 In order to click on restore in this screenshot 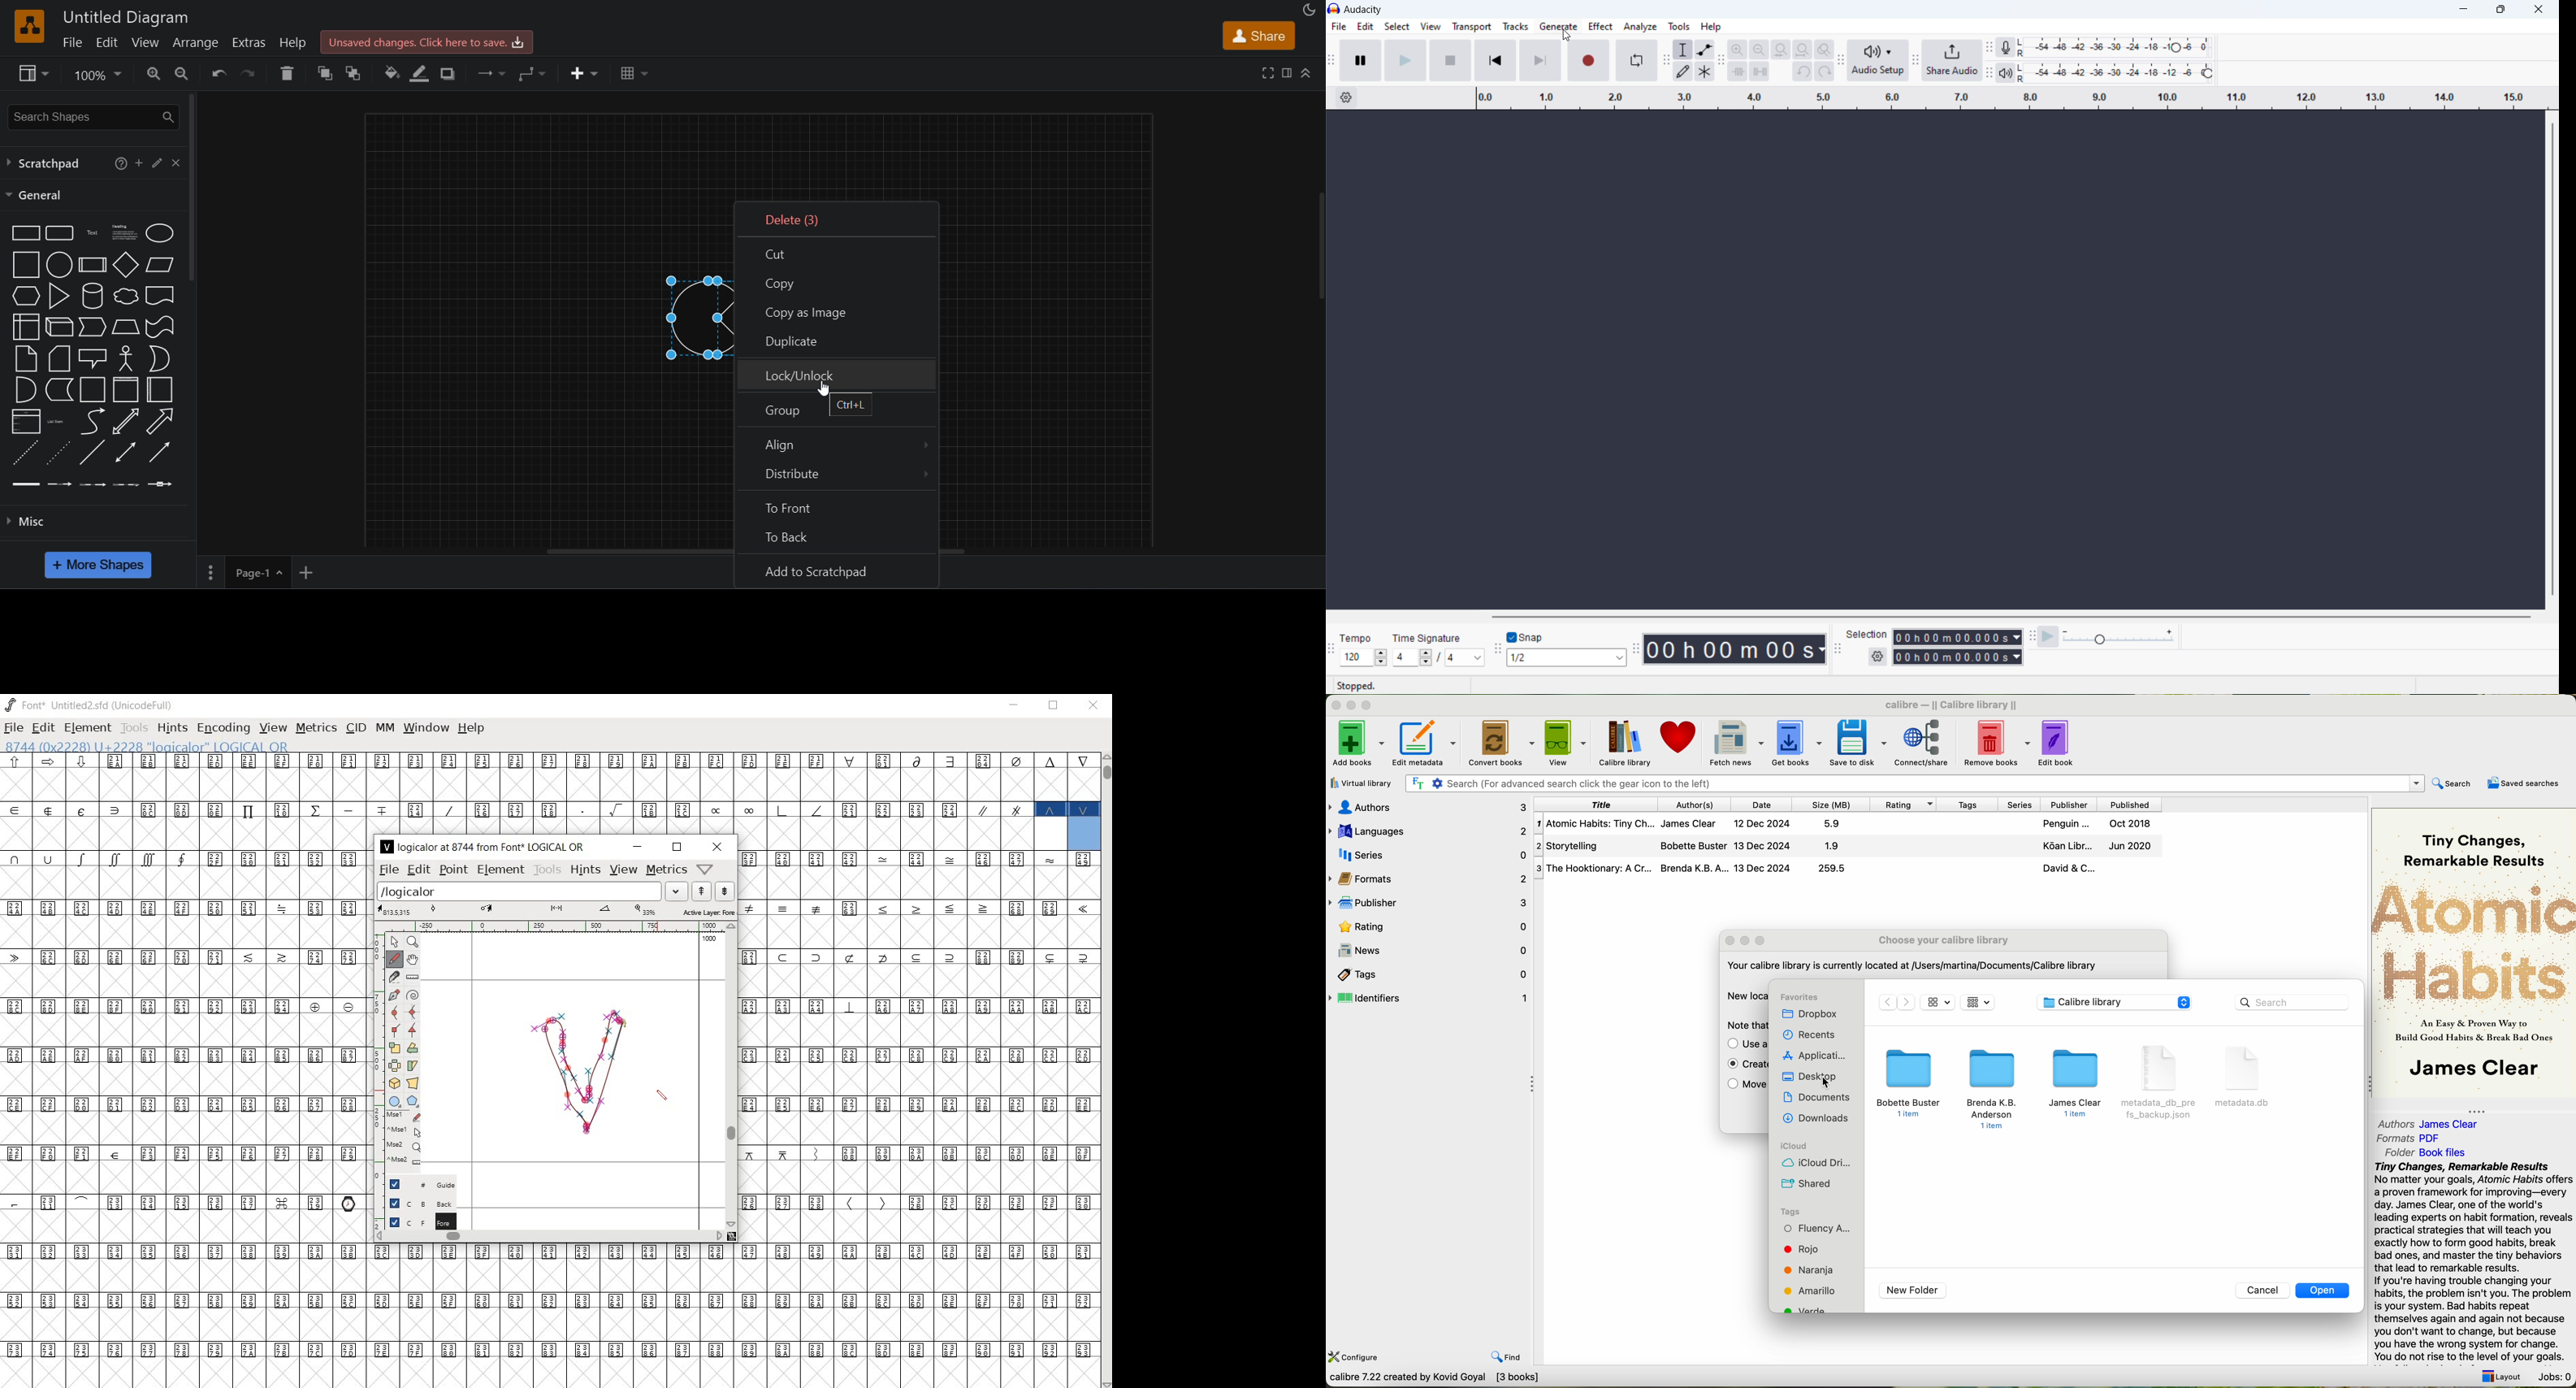, I will do `click(1054, 708)`.